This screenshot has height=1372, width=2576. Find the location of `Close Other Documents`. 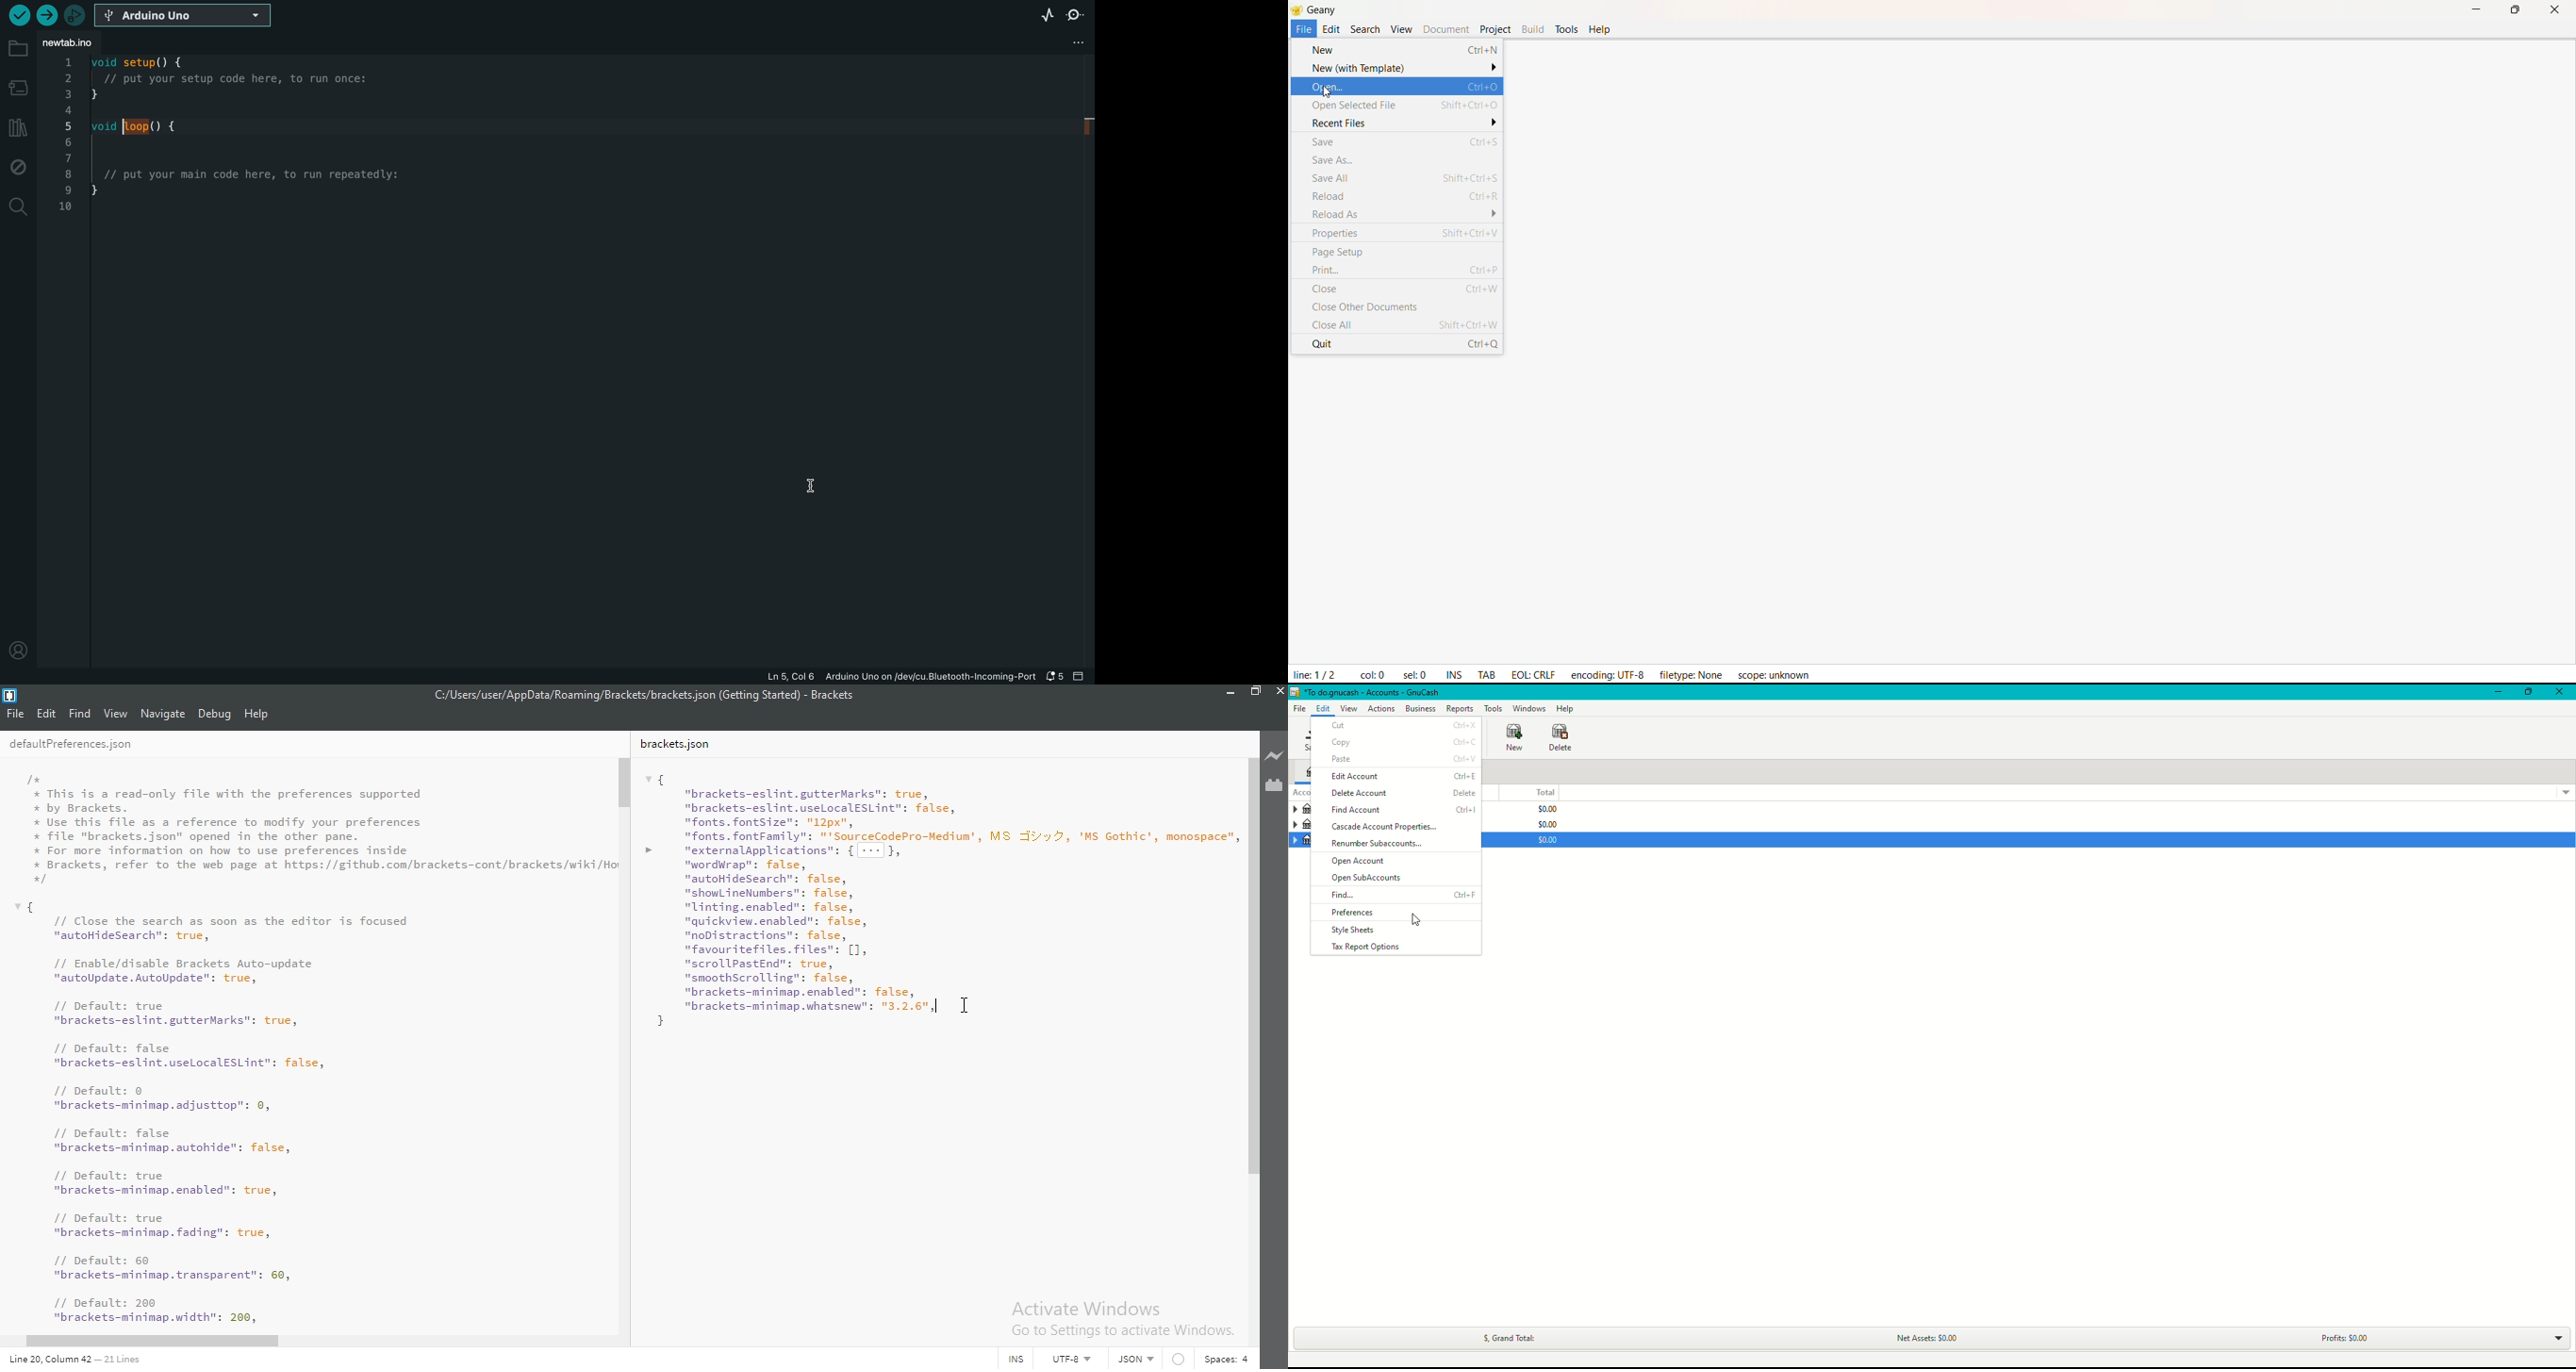

Close Other Documents is located at coordinates (1373, 309).